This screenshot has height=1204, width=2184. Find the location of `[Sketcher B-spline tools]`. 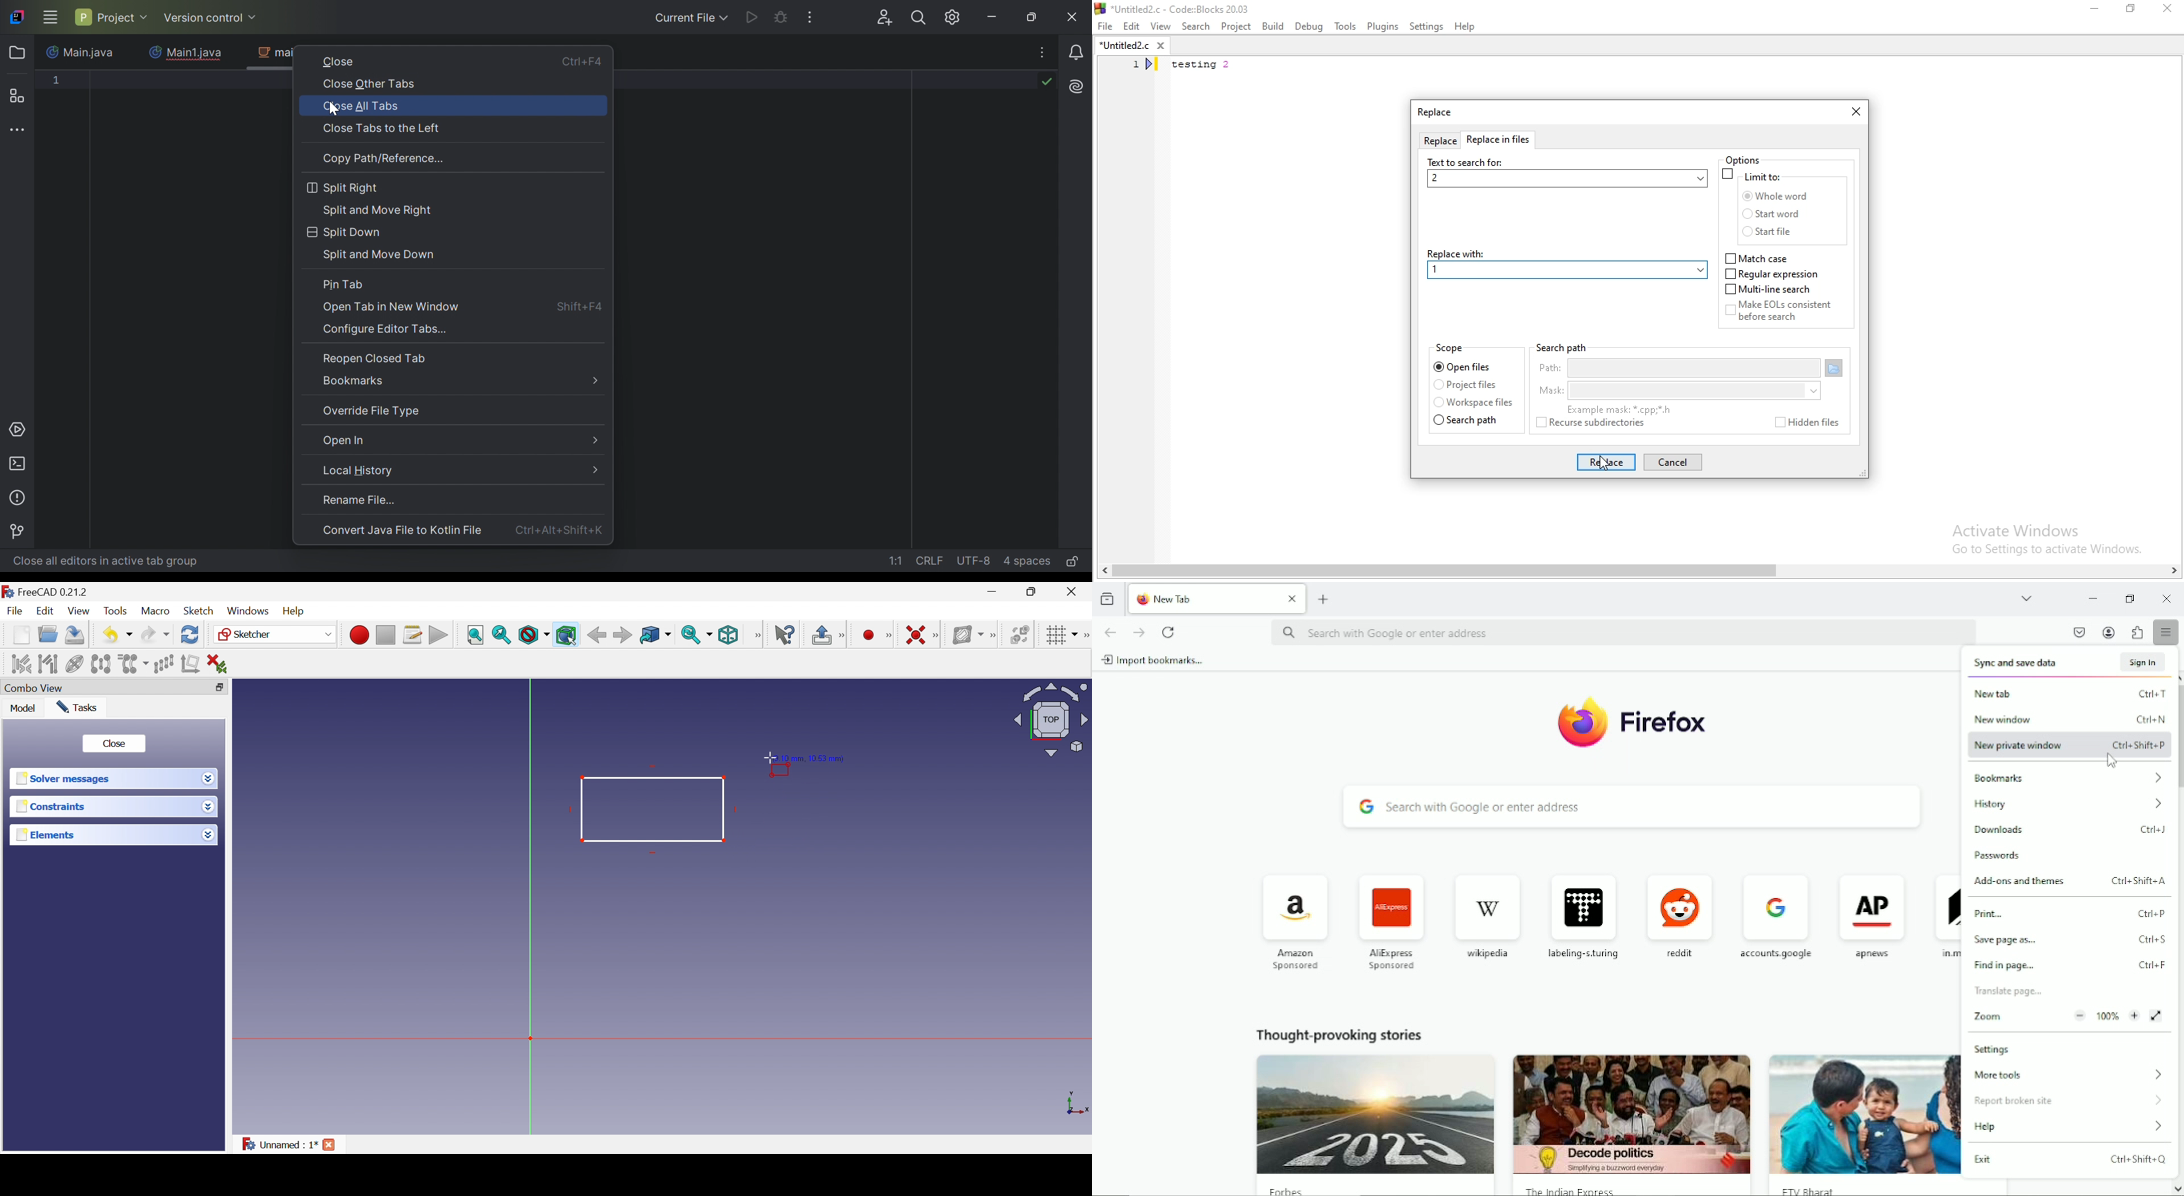

[Sketcher B-spline tools] is located at coordinates (994, 637).